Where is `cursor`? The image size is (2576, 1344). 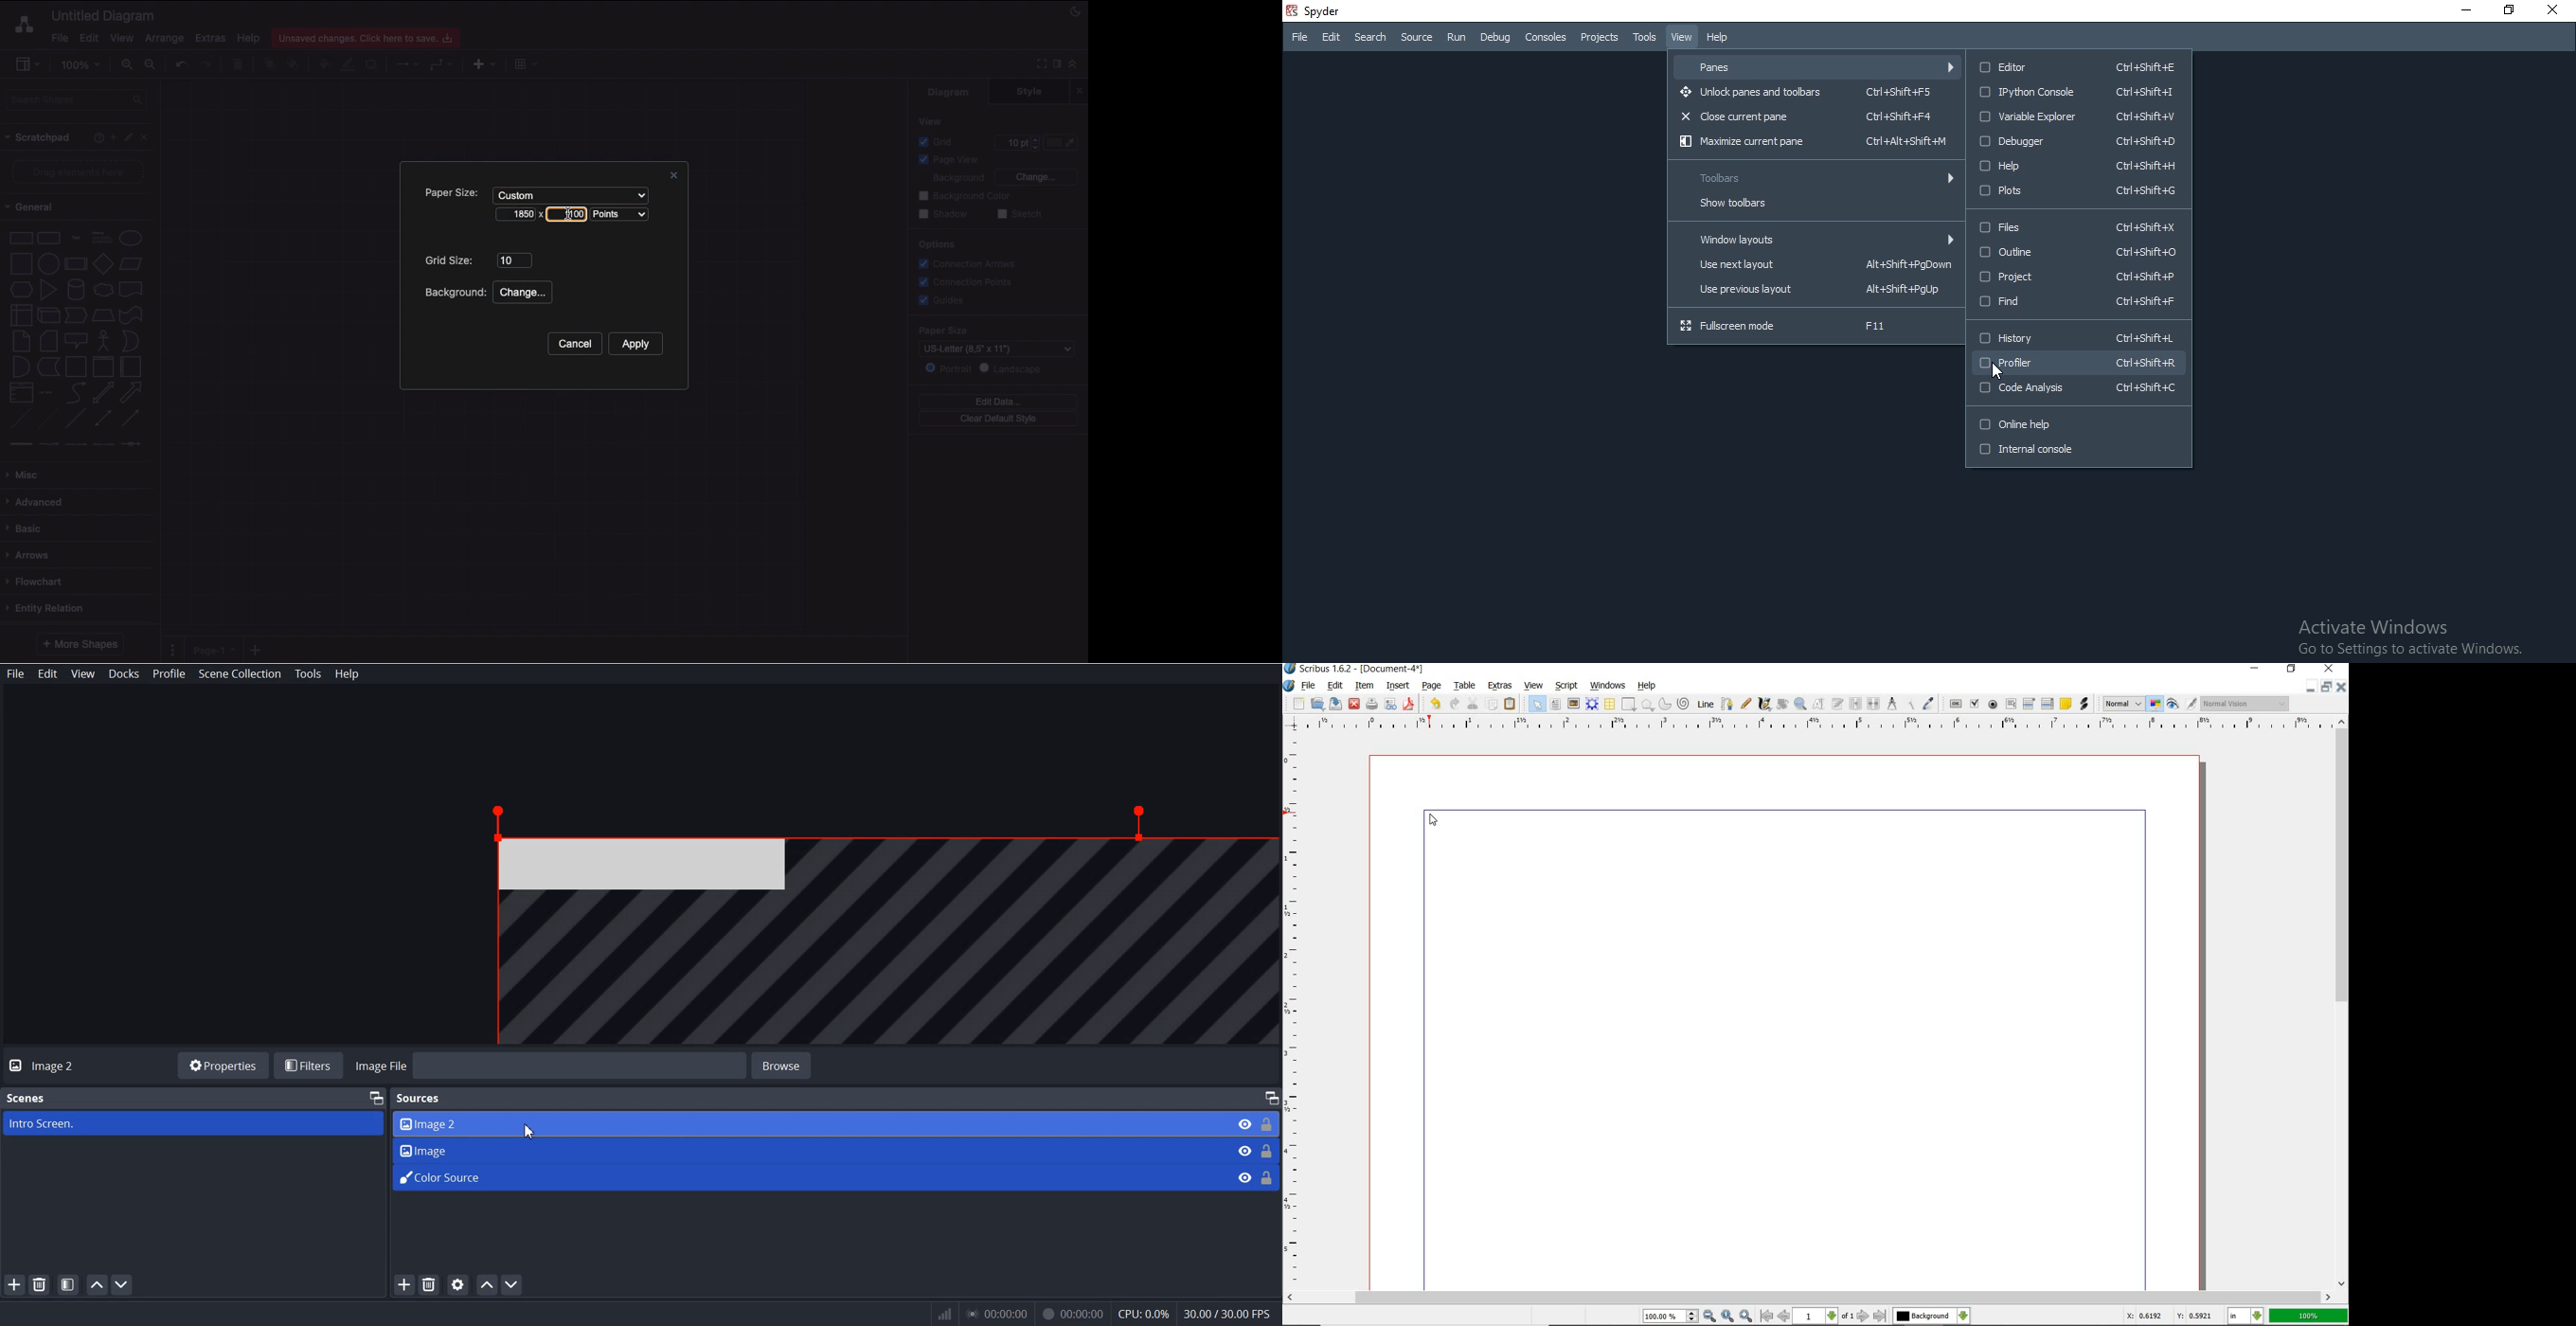 cursor is located at coordinates (1432, 822).